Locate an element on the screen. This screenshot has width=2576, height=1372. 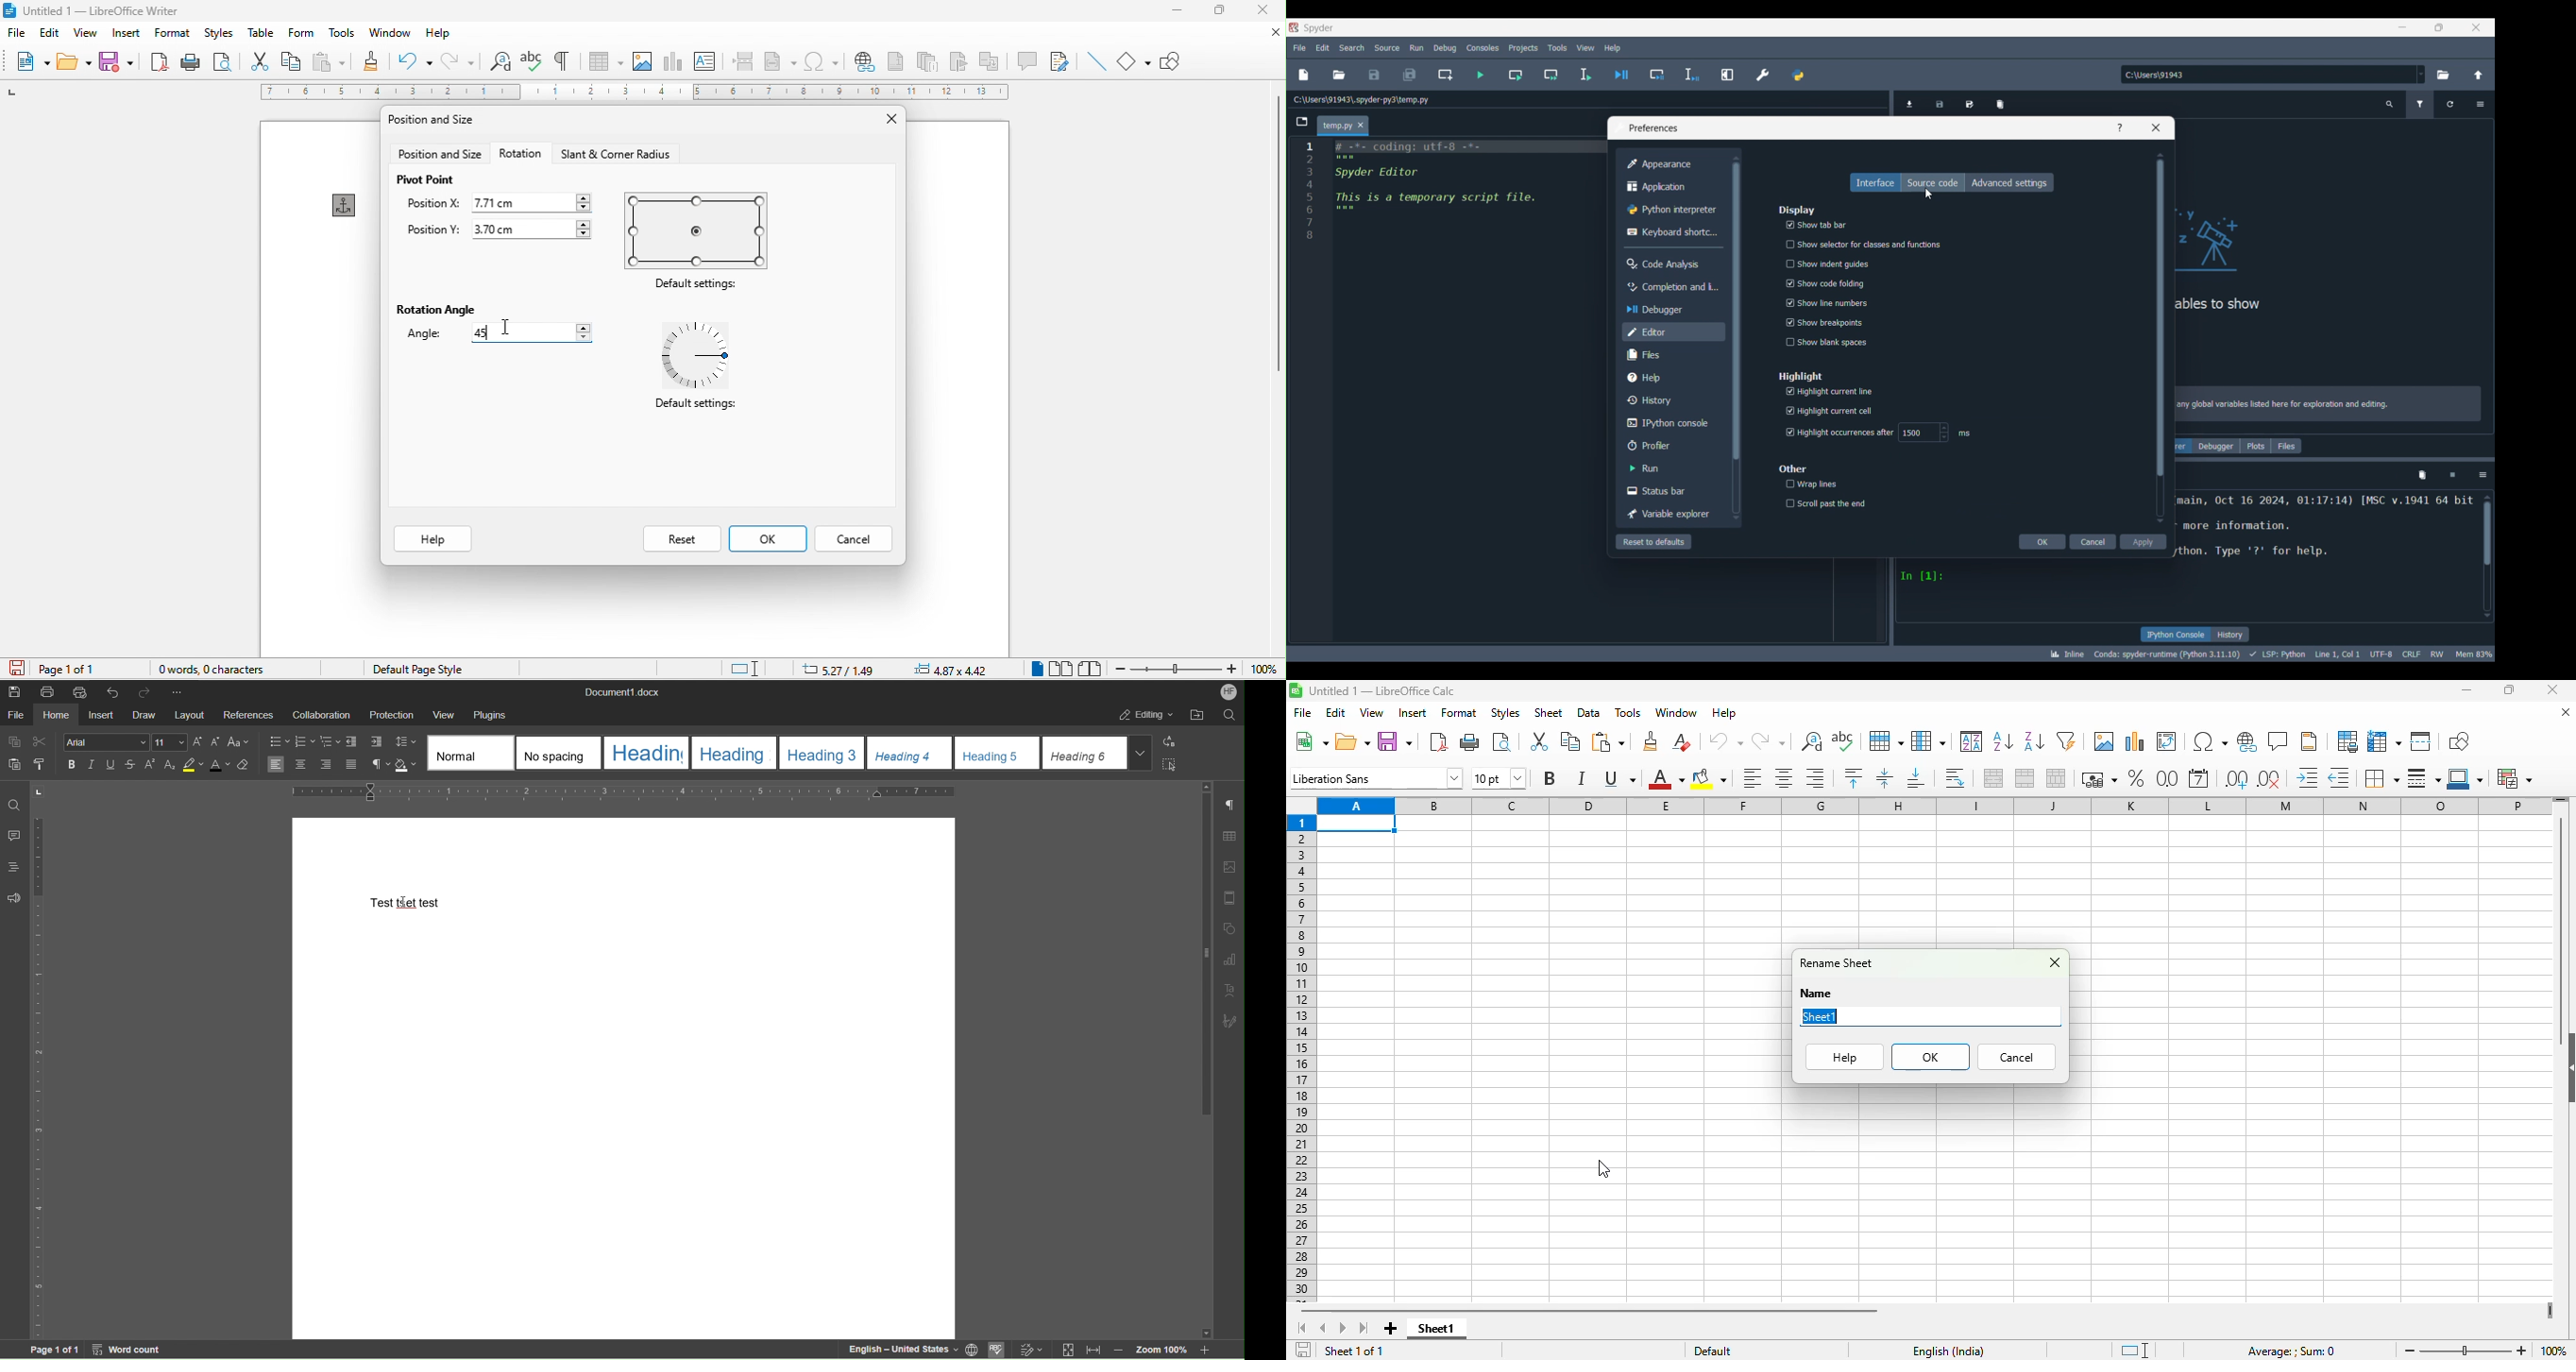
Appearance is located at coordinates (1673, 164).